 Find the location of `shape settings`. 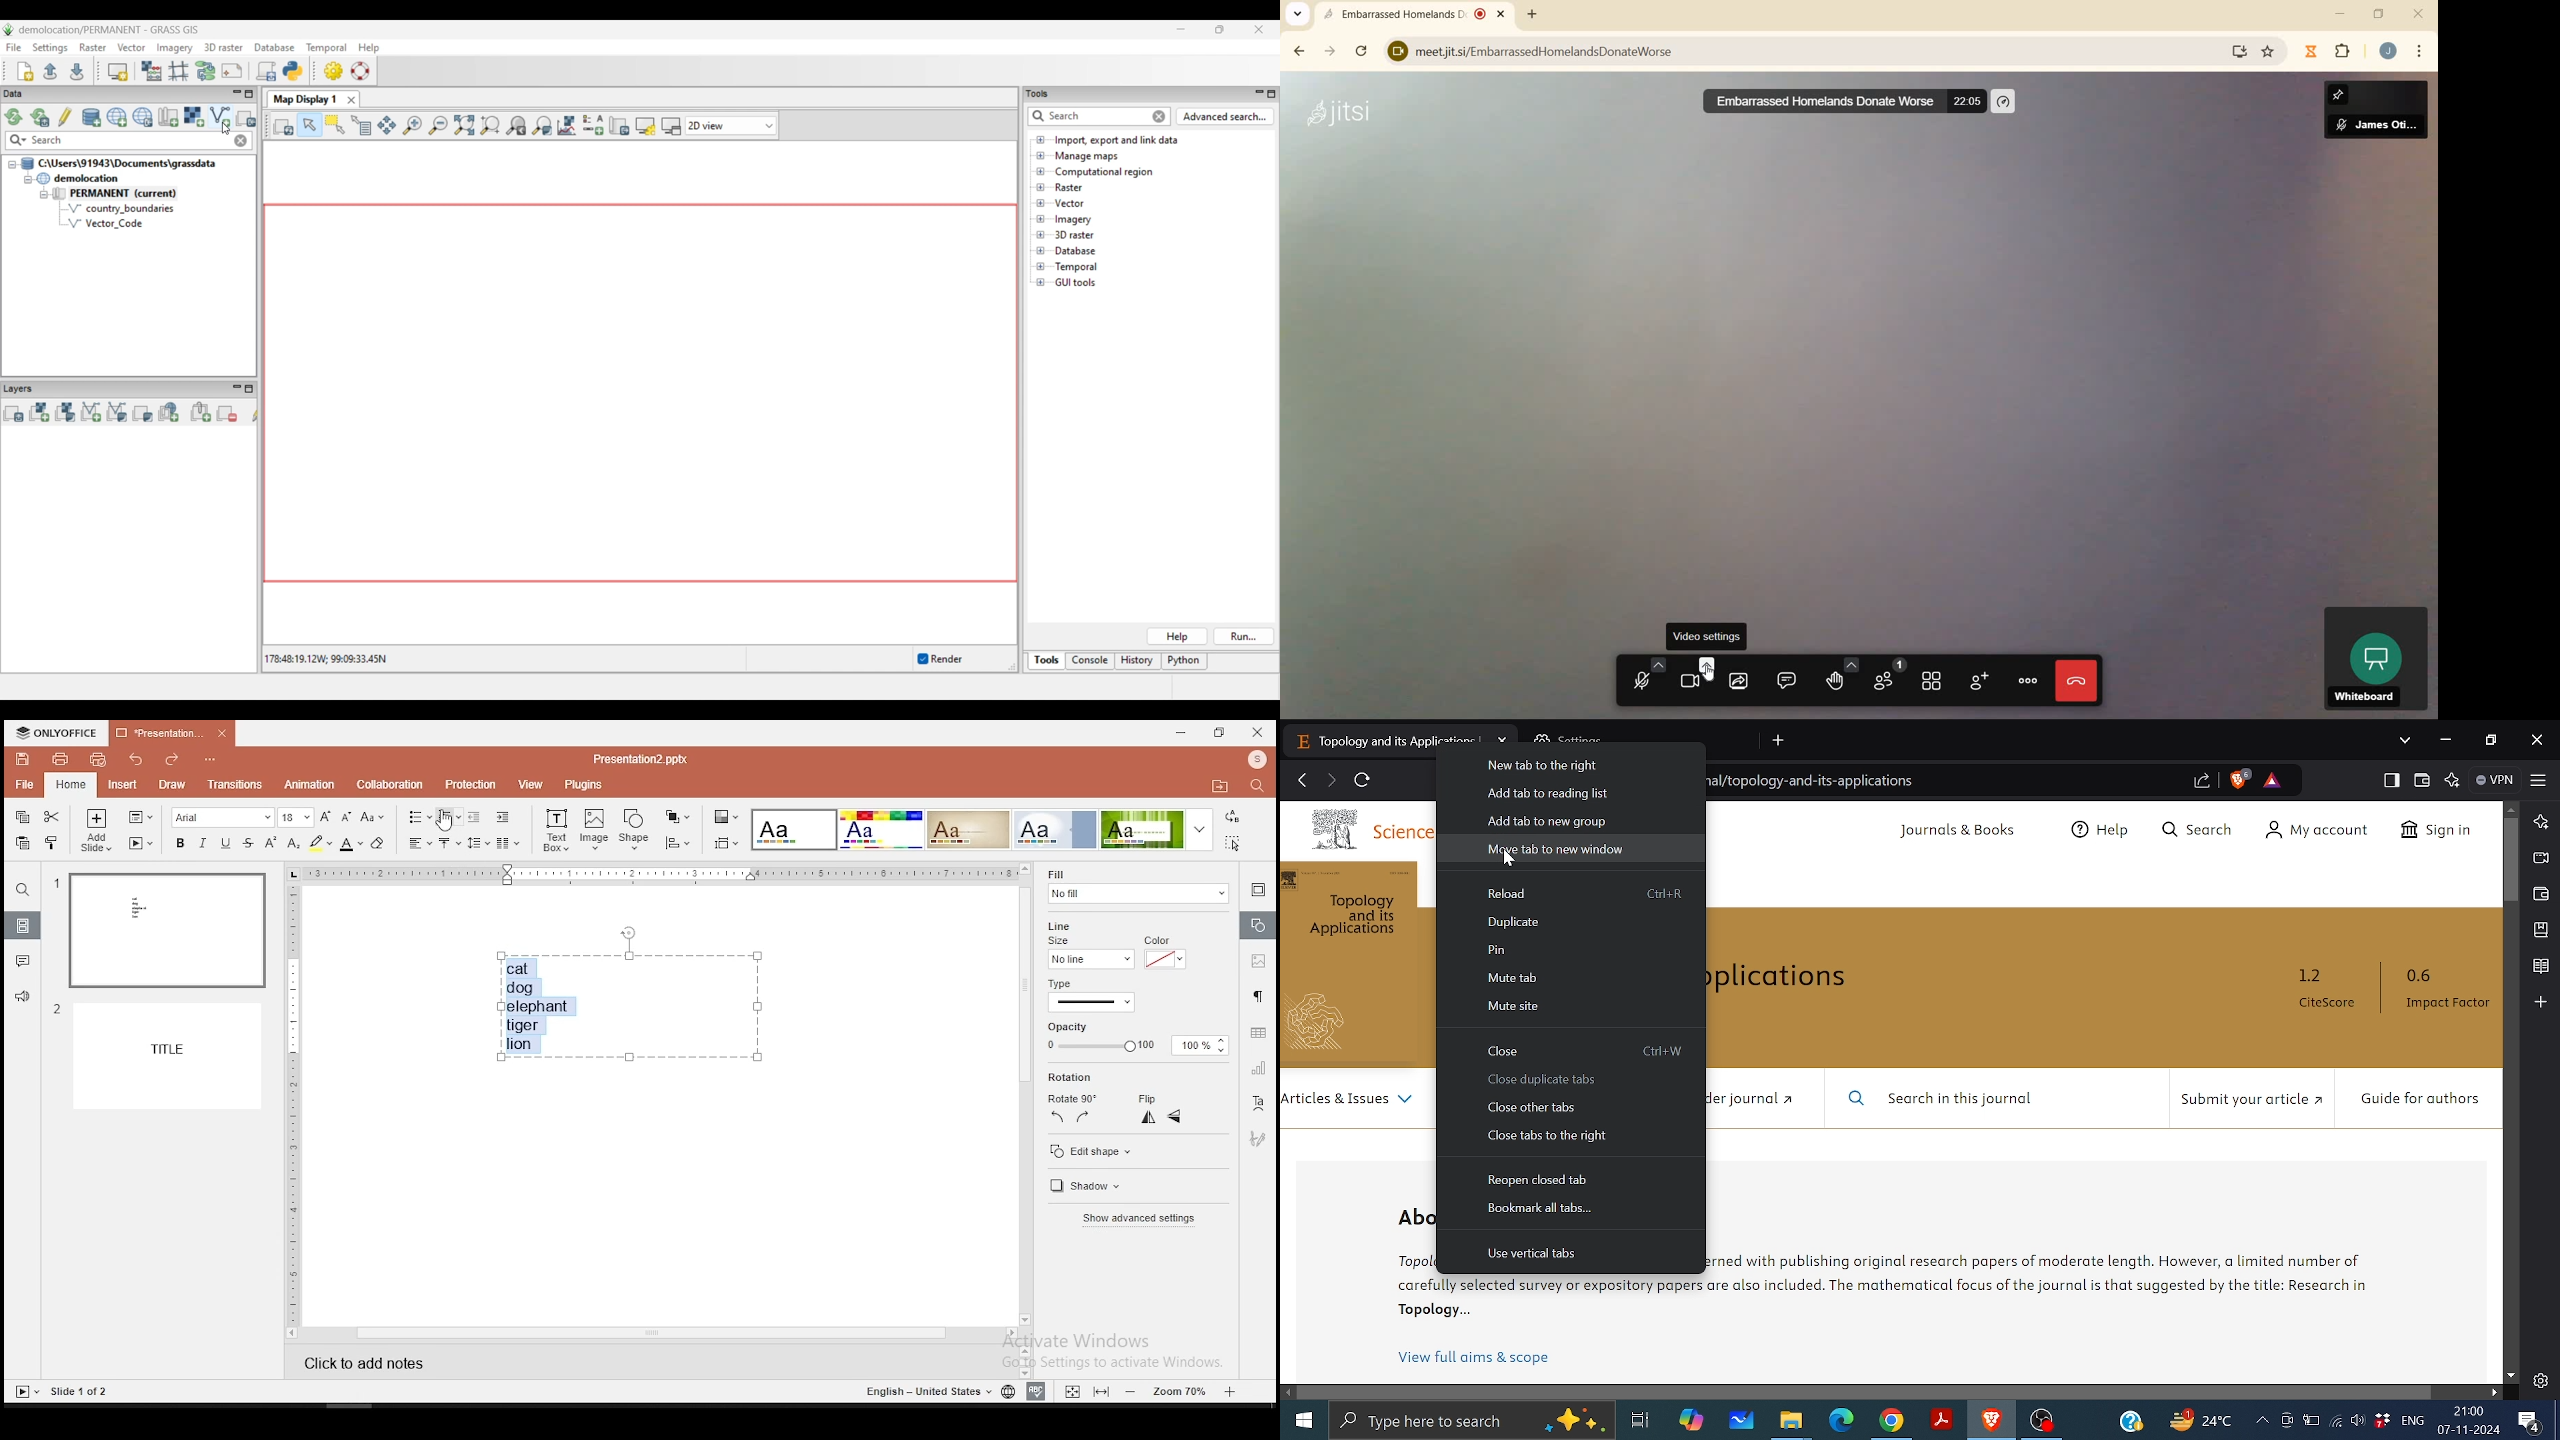

shape settings is located at coordinates (1257, 927).